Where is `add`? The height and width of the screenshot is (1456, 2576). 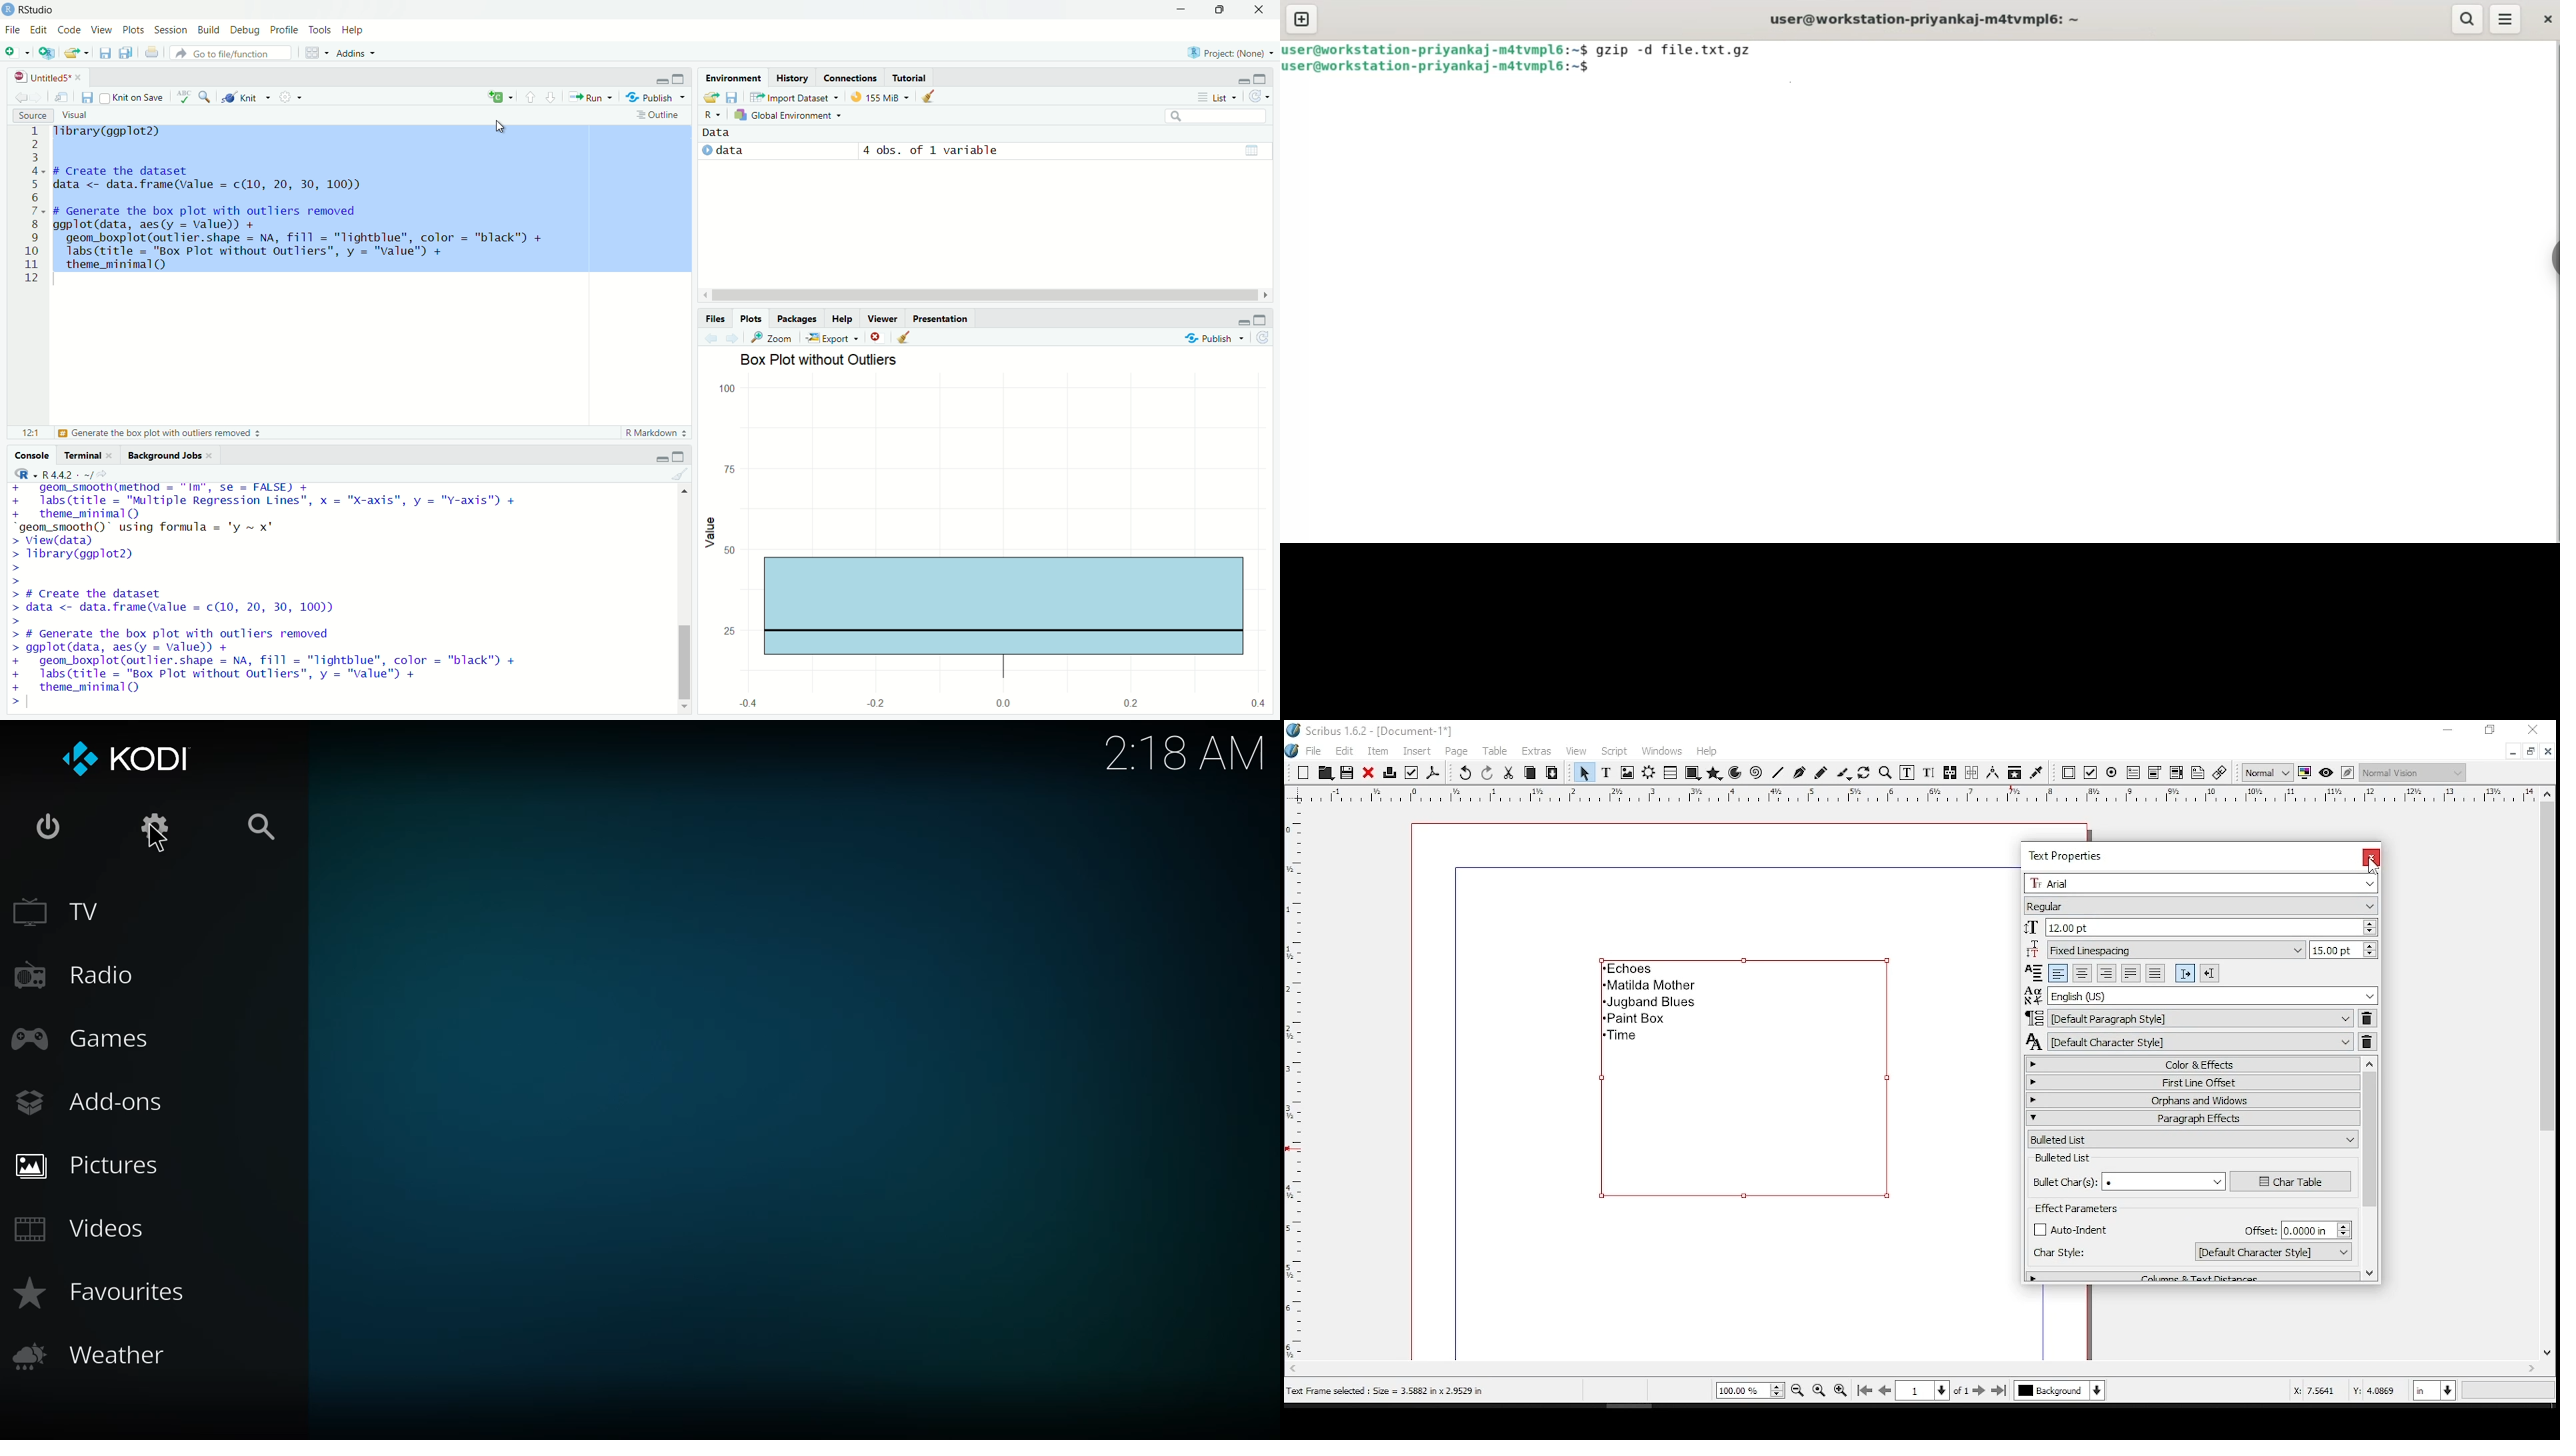 add is located at coordinates (47, 55).